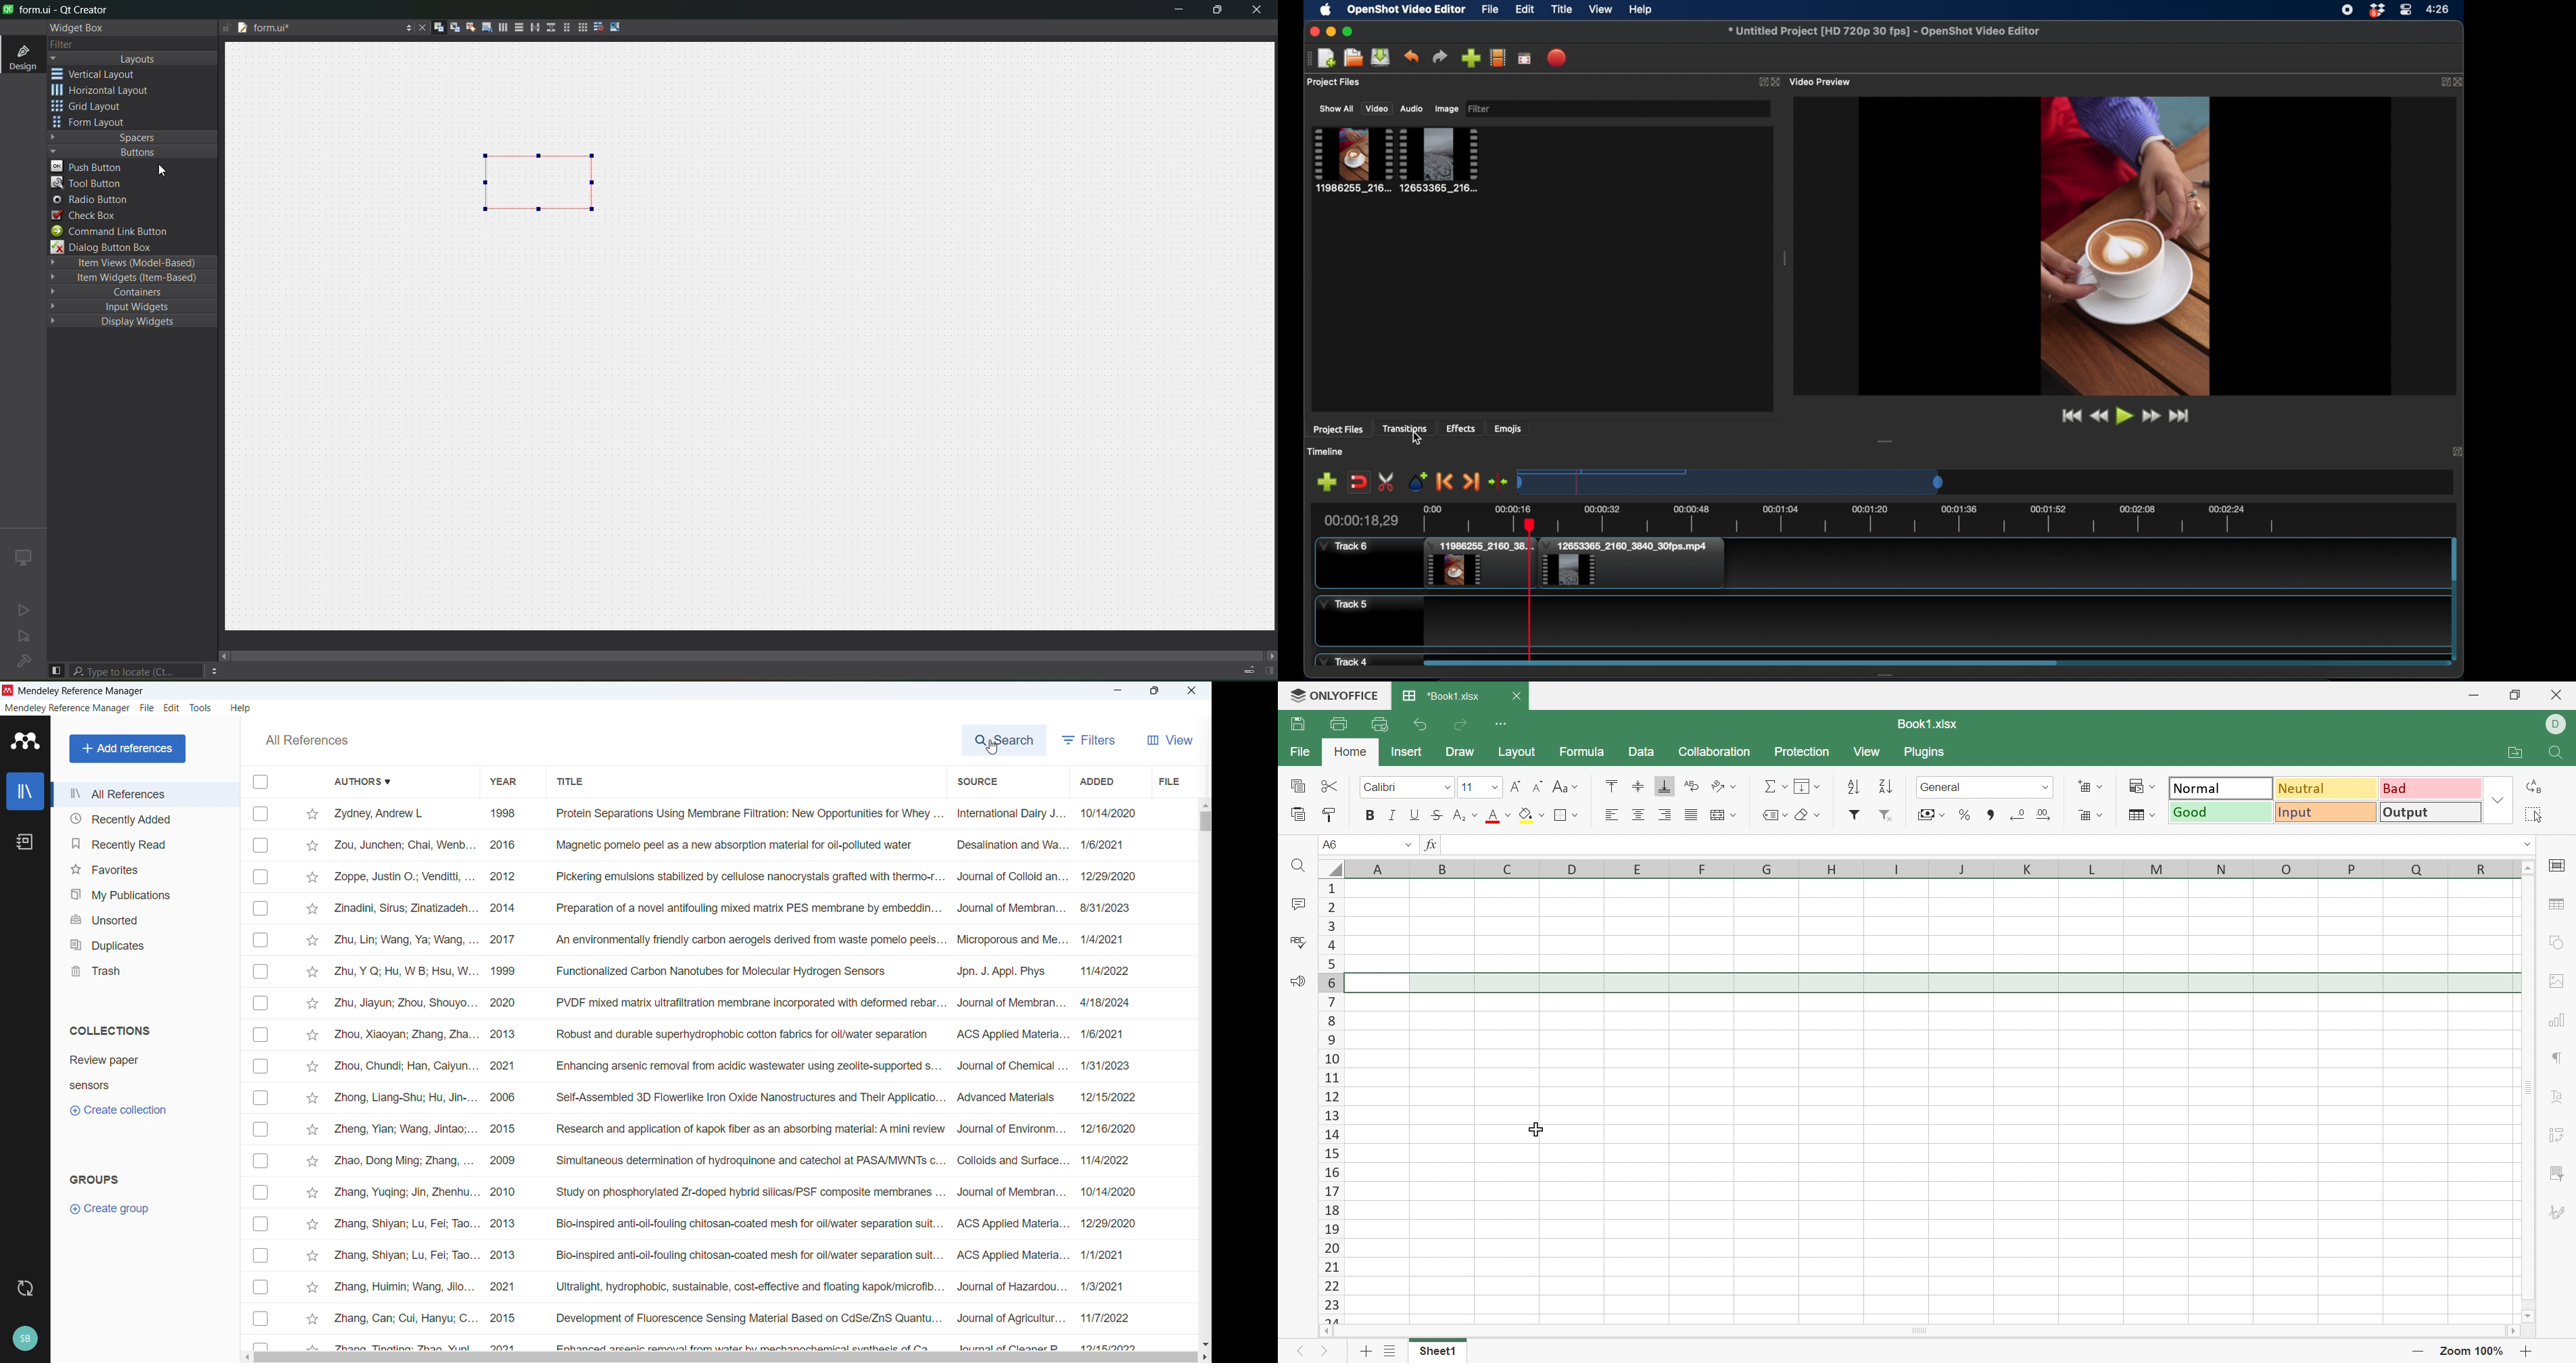 This screenshot has width=2576, height=1372. What do you see at coordinates (1429, 844) in the screenshot?
I see `fx` at bounding box center [1429, 844].